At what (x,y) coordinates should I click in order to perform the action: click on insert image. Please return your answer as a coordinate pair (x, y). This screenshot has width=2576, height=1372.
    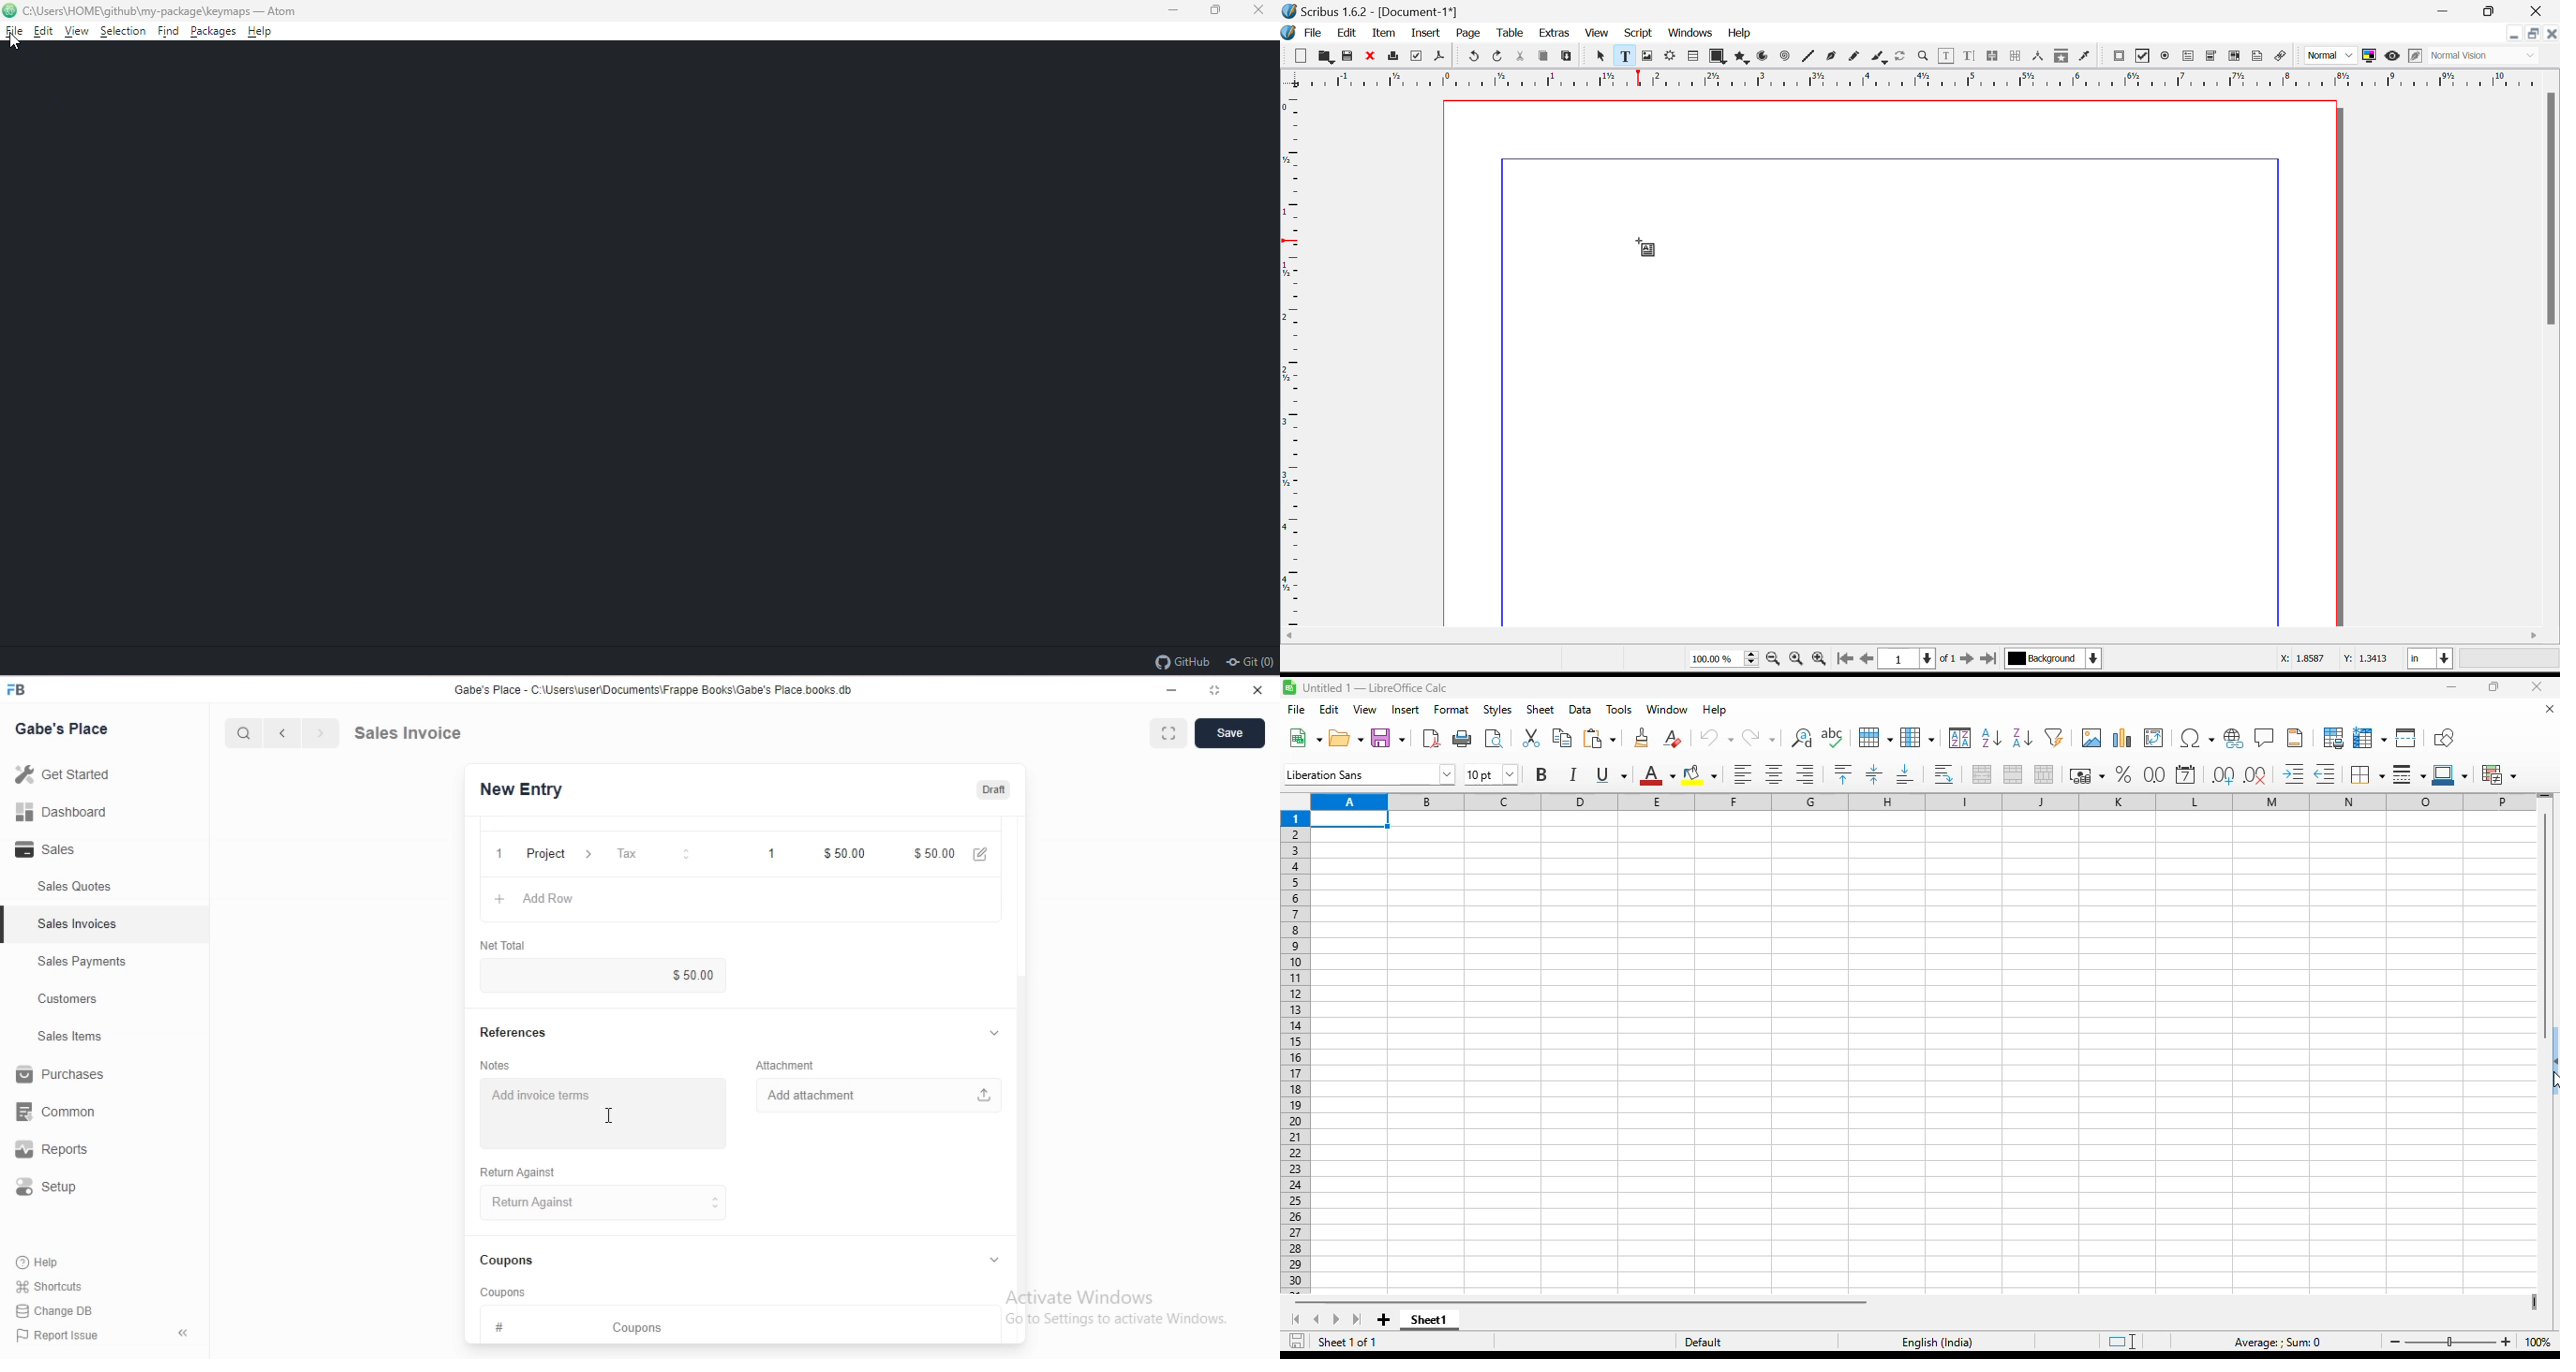
    Looking at the image, I should click on (2092, 738).